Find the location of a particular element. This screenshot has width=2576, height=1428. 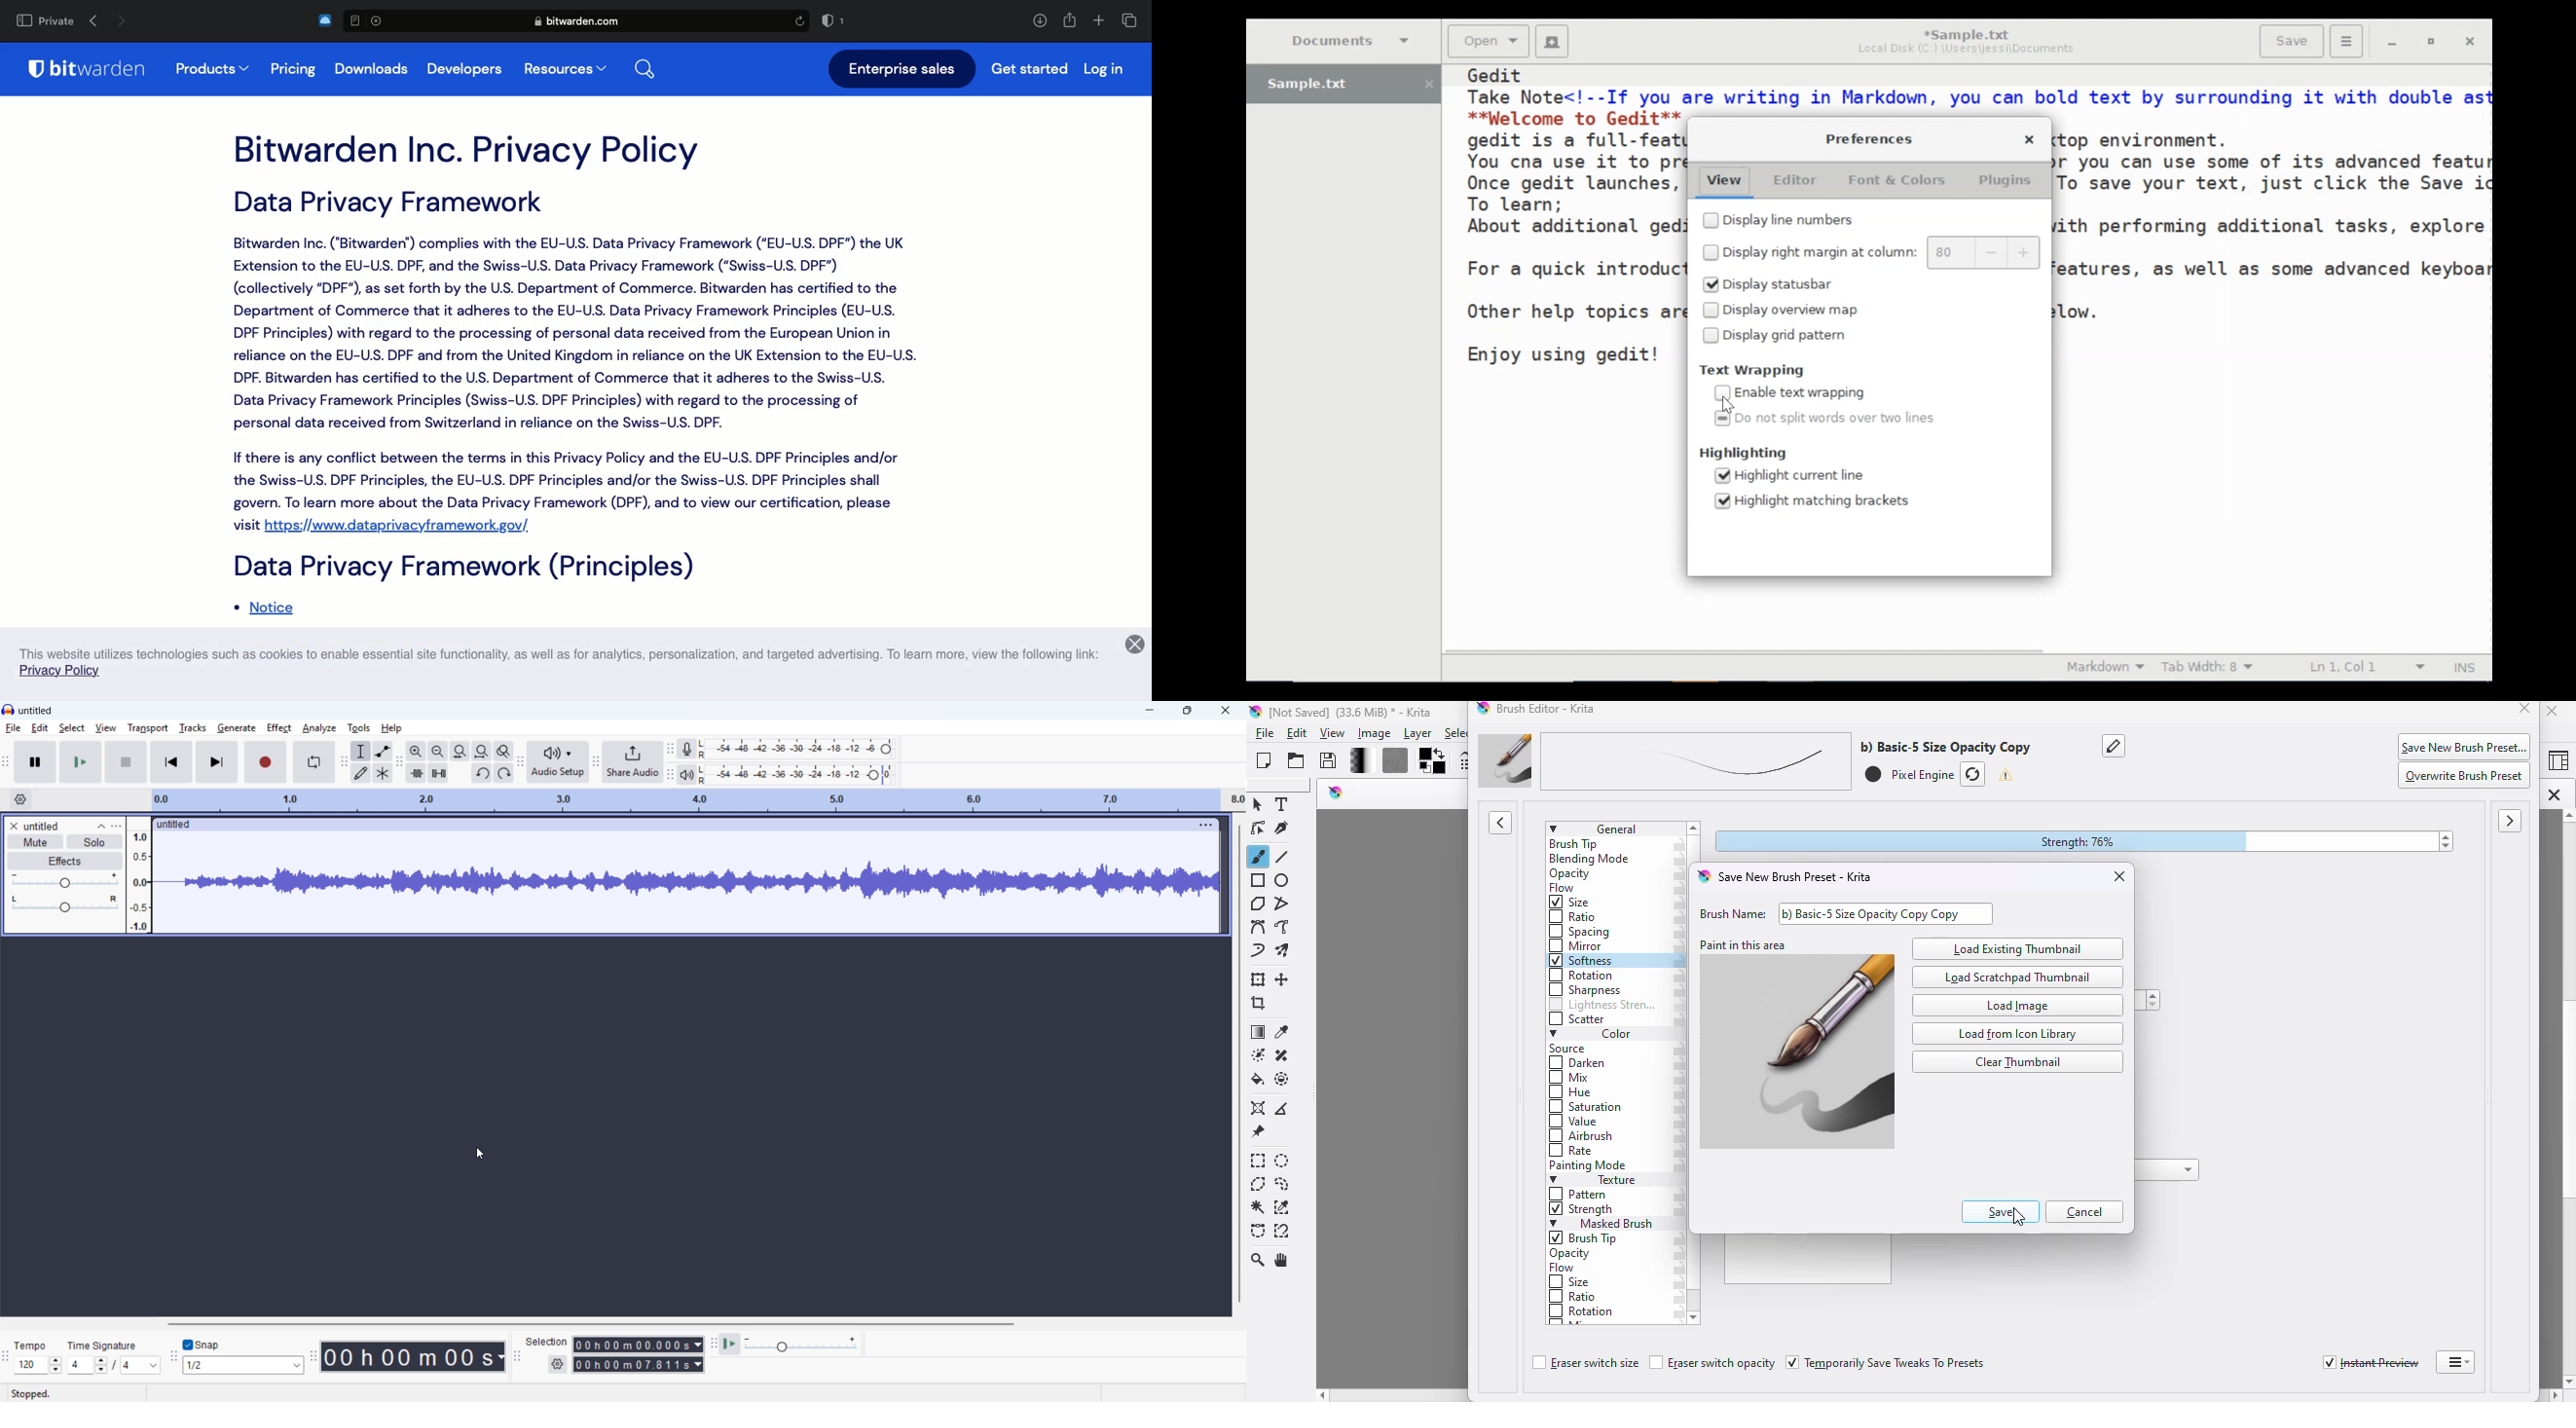

freehand selection tool is located at coordinates (1282, 1184).